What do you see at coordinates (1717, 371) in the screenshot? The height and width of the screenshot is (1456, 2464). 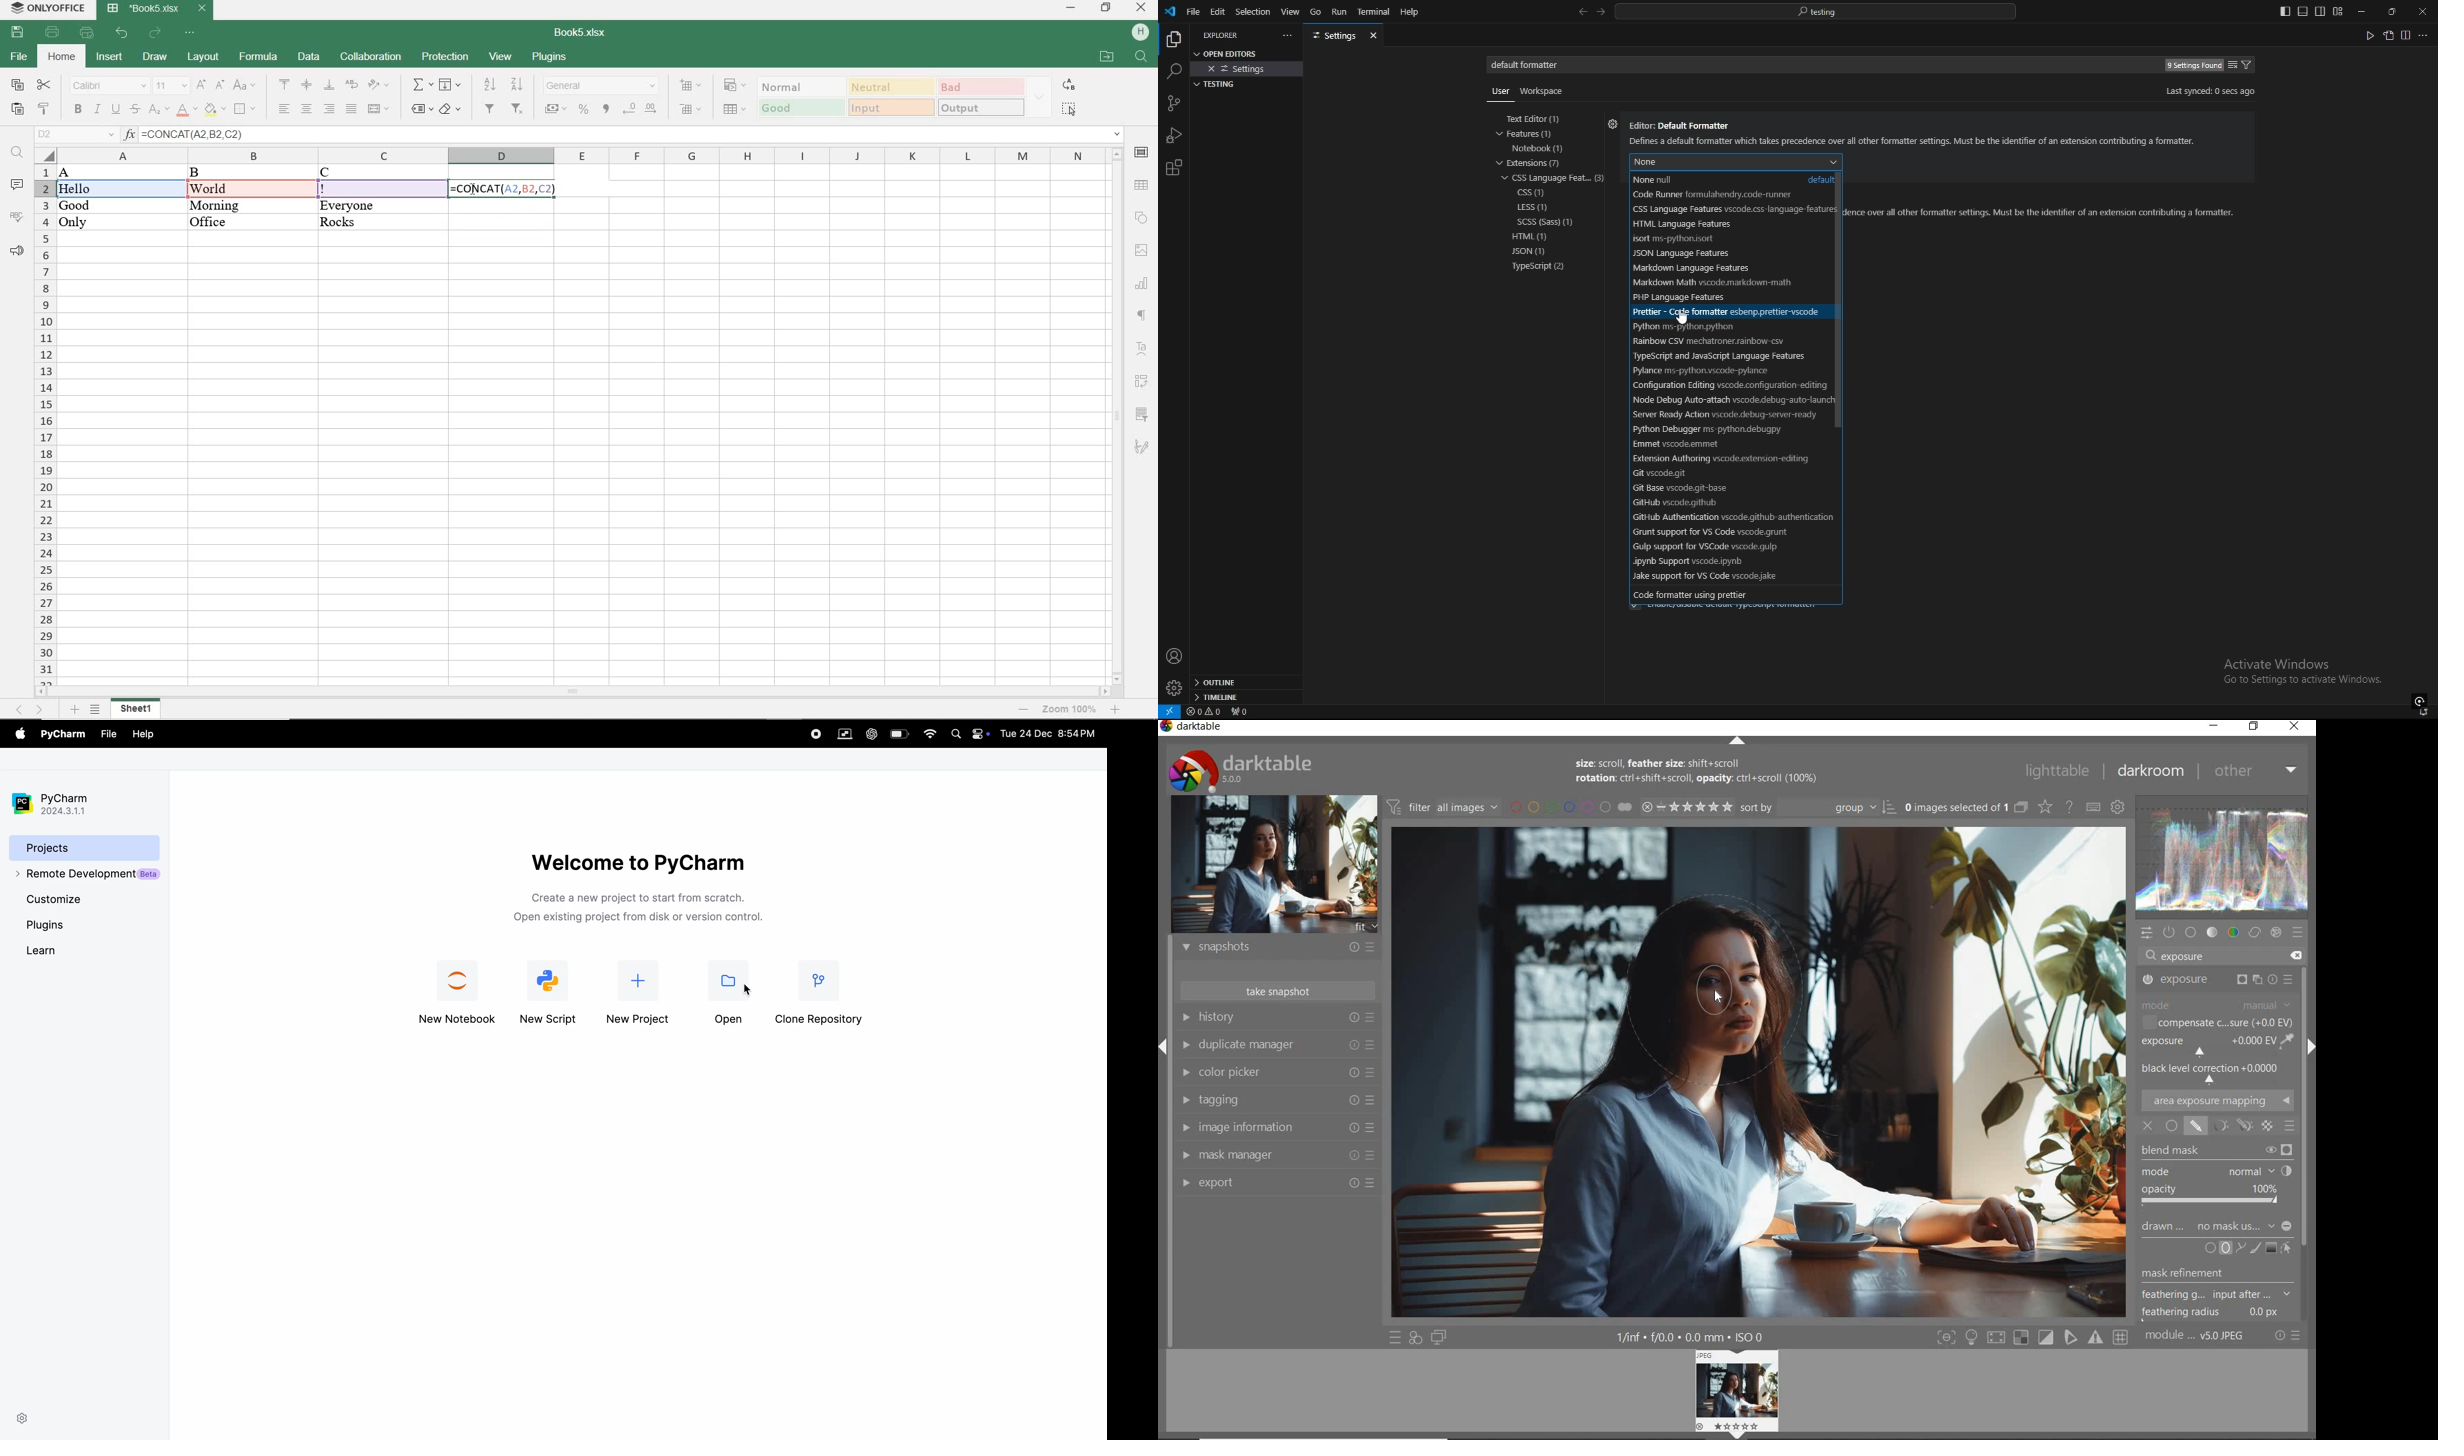 I see `pylance` at bounding box center [1717, 371].